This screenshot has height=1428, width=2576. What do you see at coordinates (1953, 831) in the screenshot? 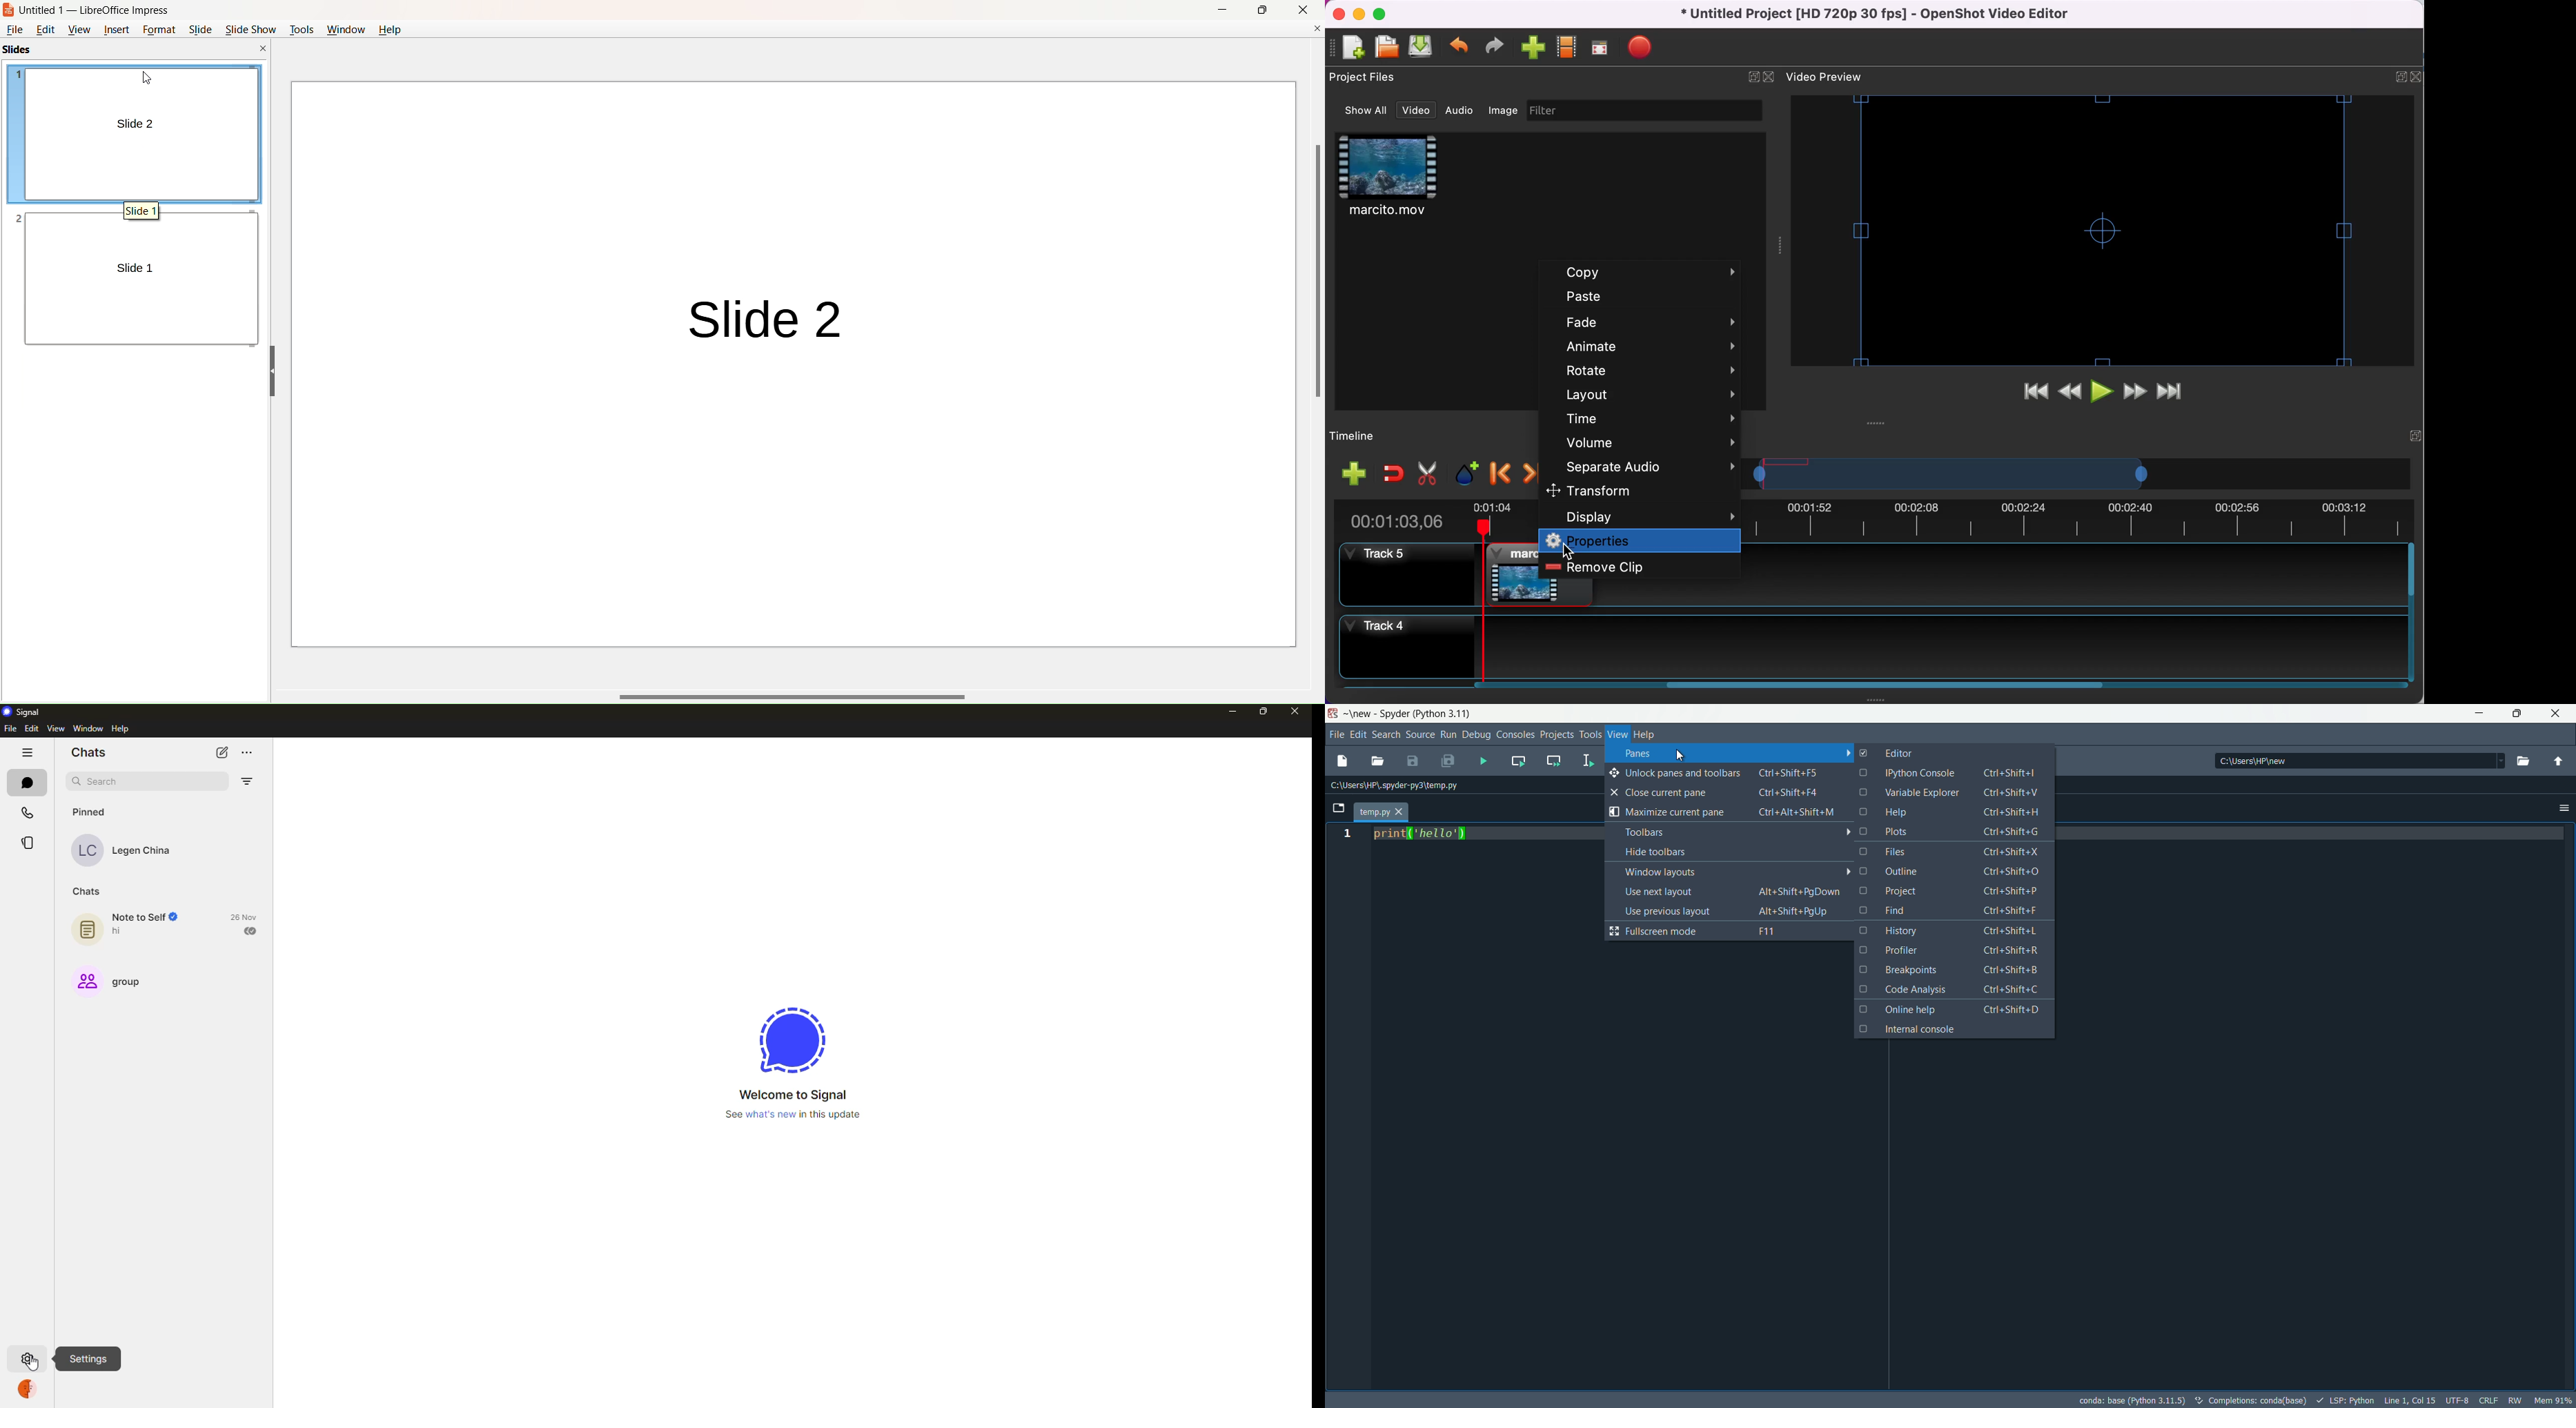
I see `plots` at bounding box center [1953, 831].